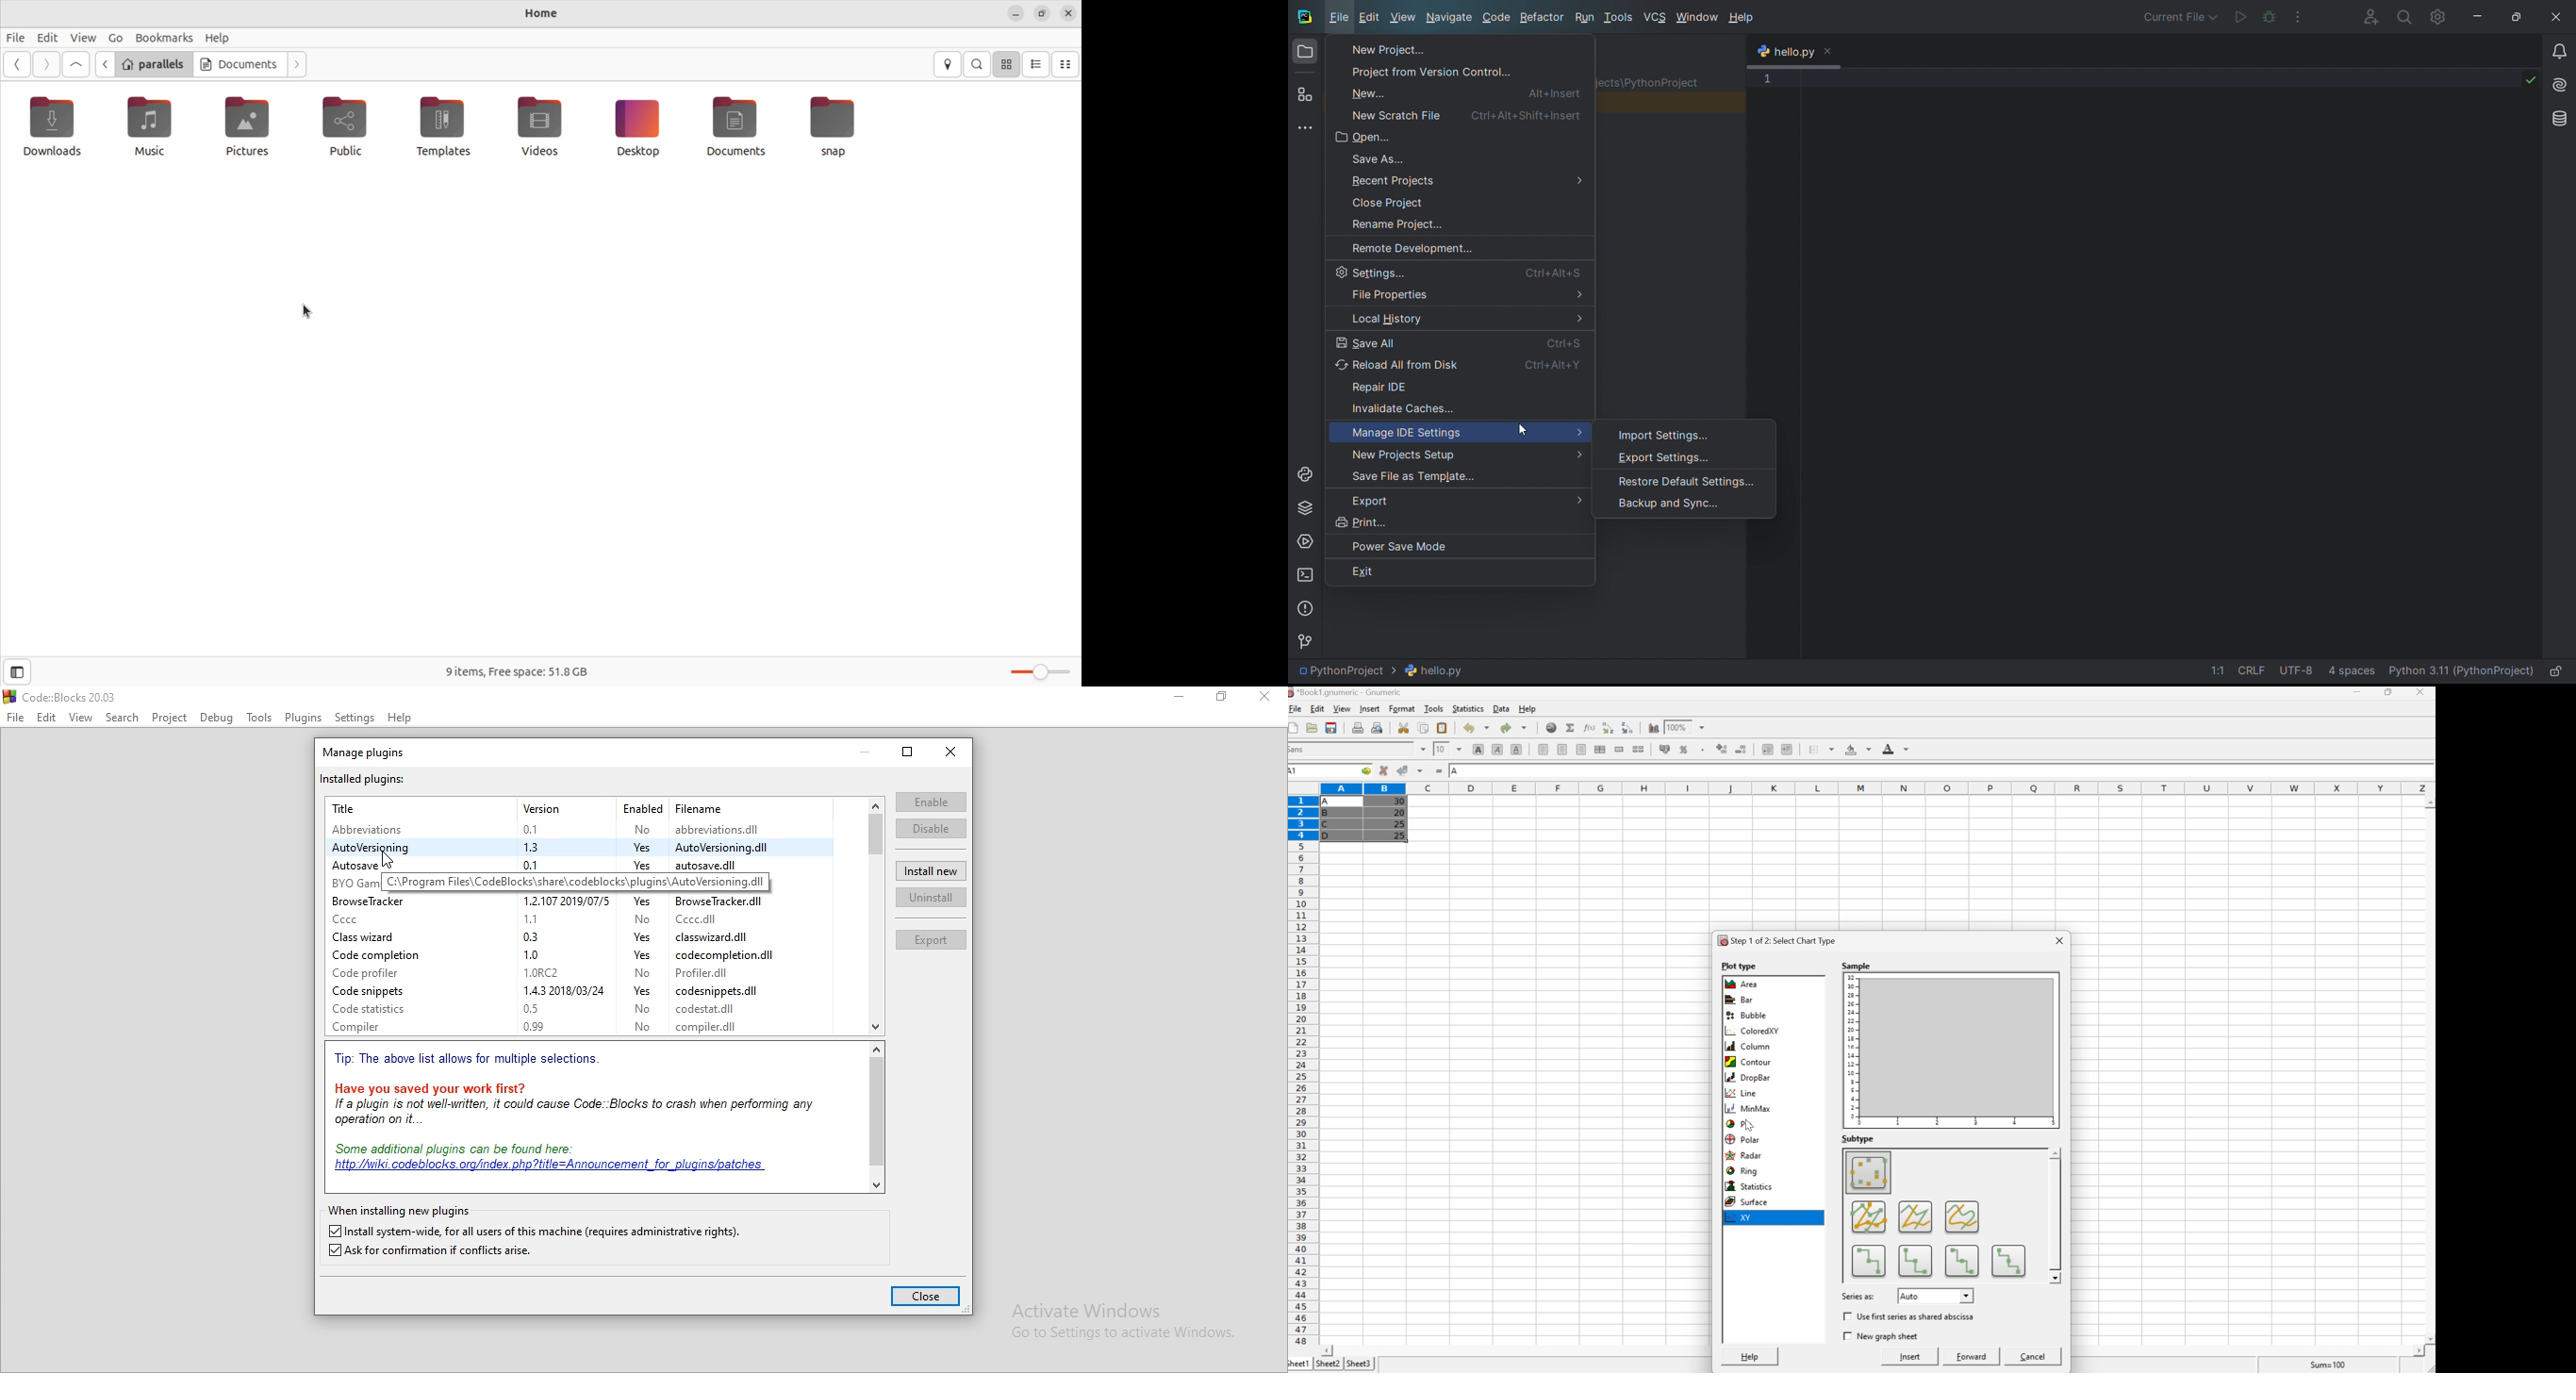 This screenshot has height=1400, width=2576. Describe the element at coordinates (1749, 1109) in the screenshot. I see `MinMax` at that location.